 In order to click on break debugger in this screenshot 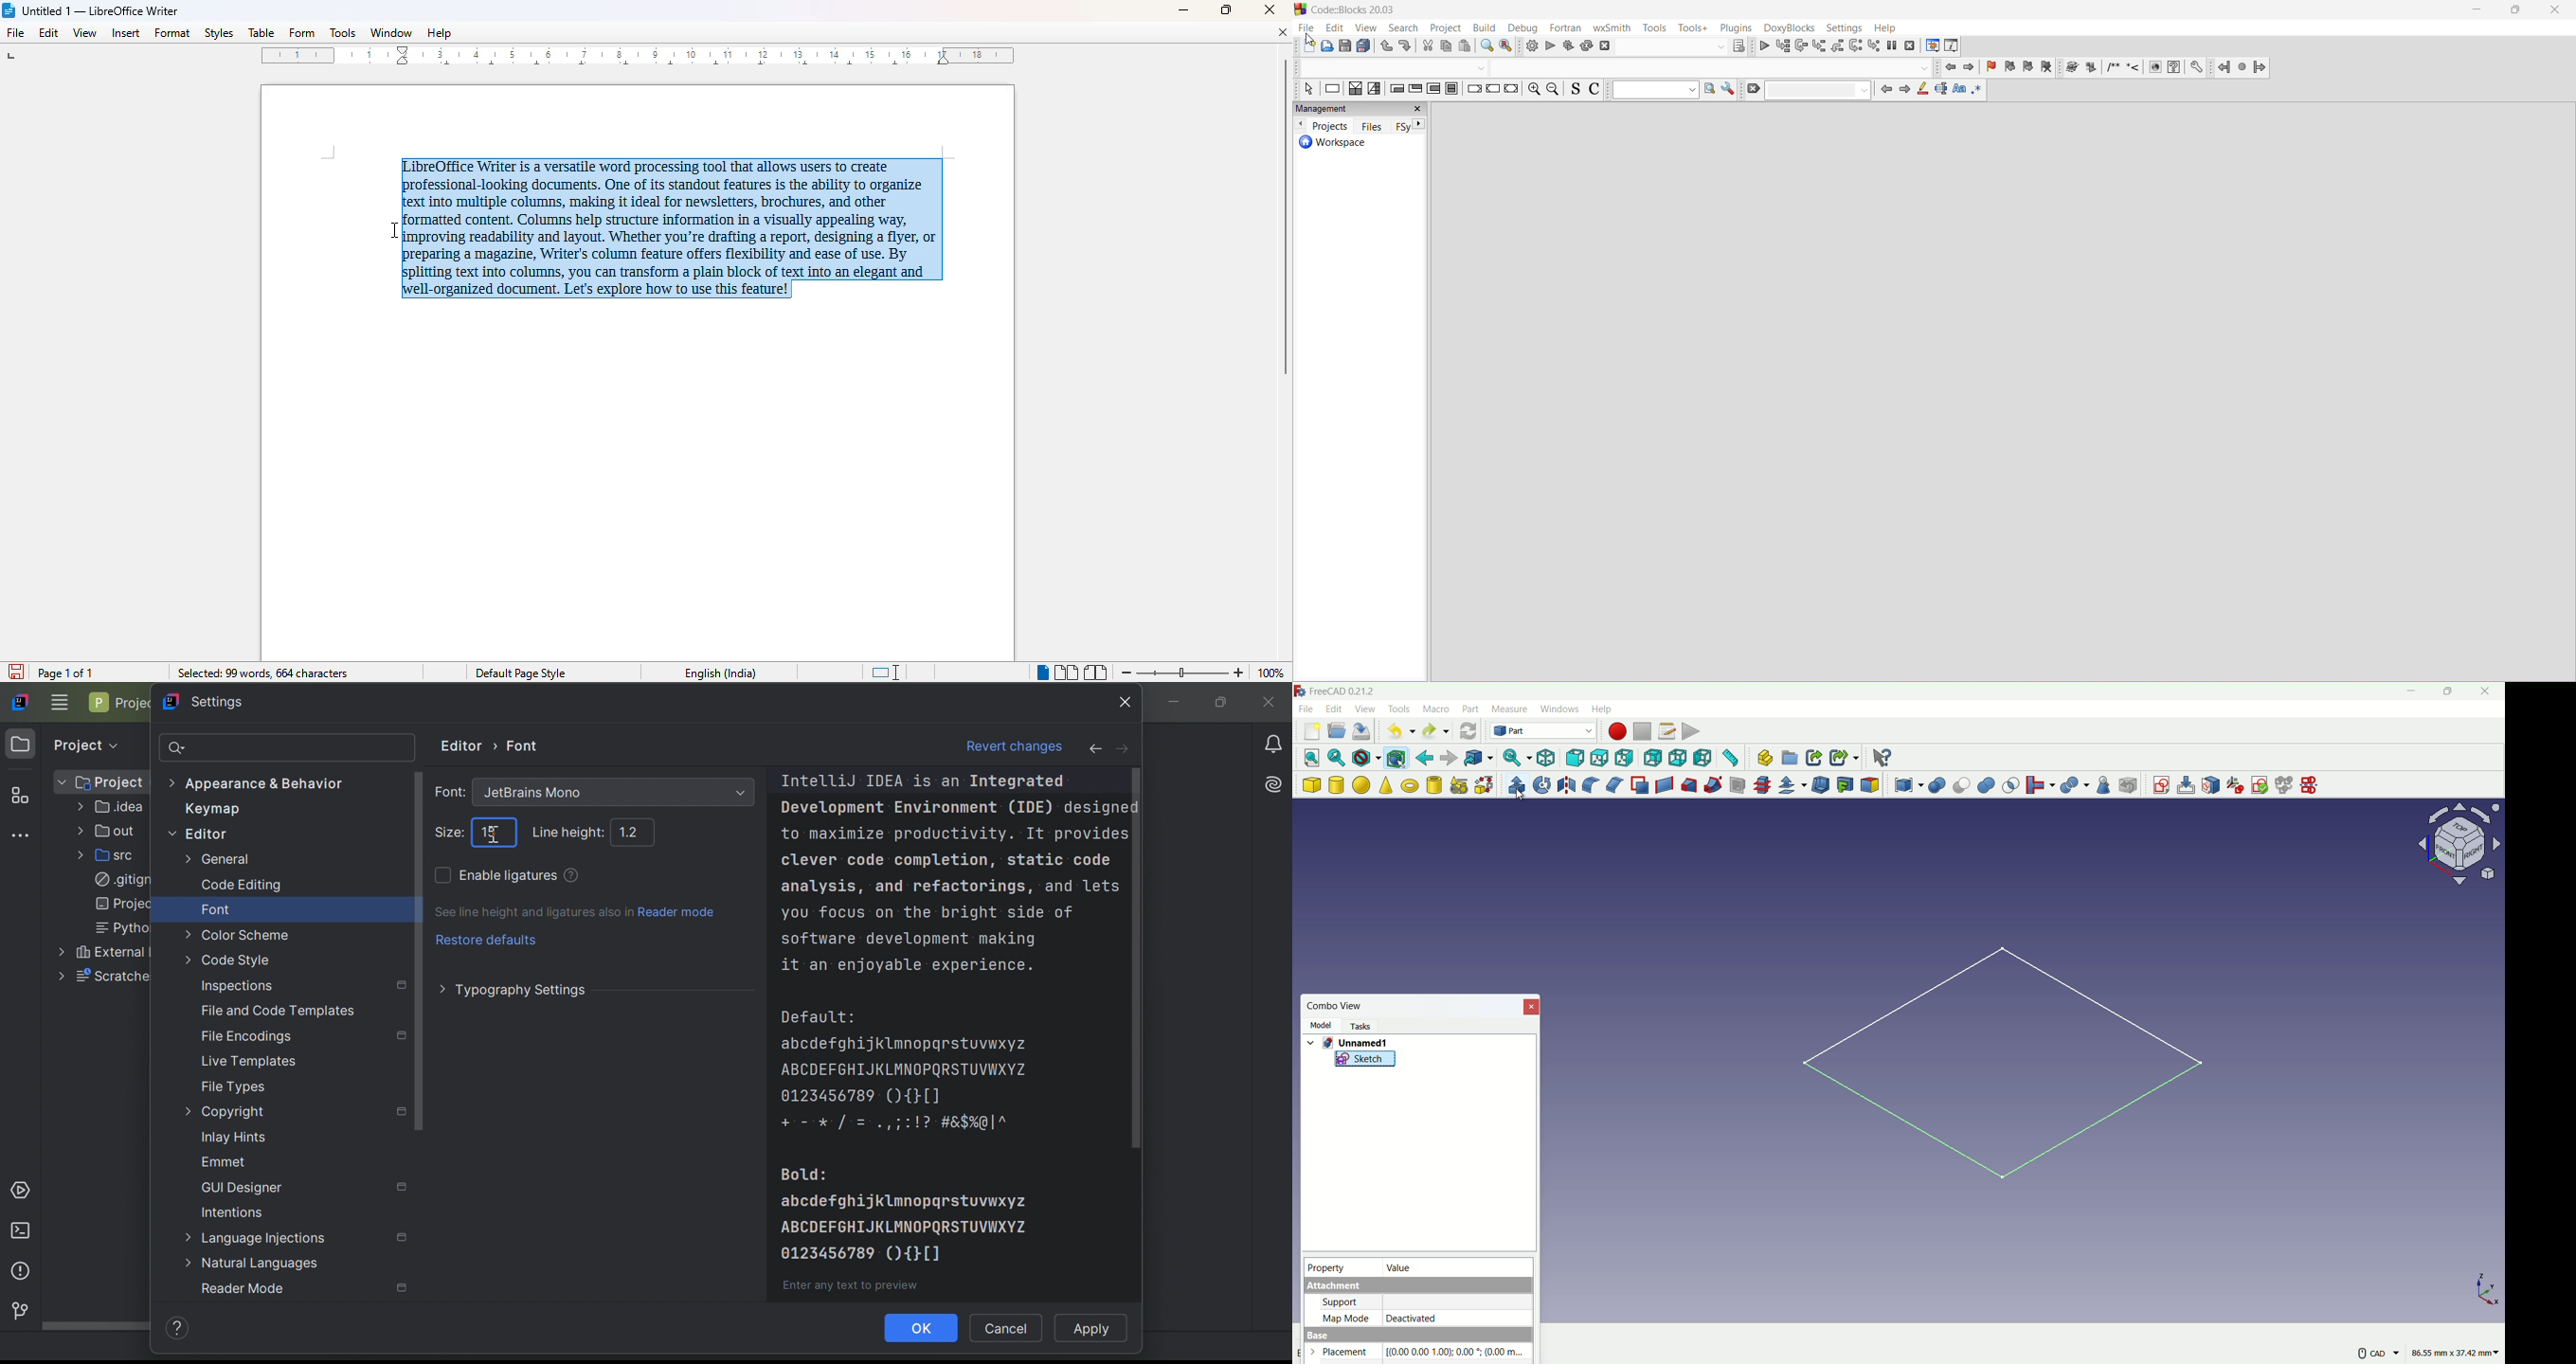, I will do `click(1891, 45)`.